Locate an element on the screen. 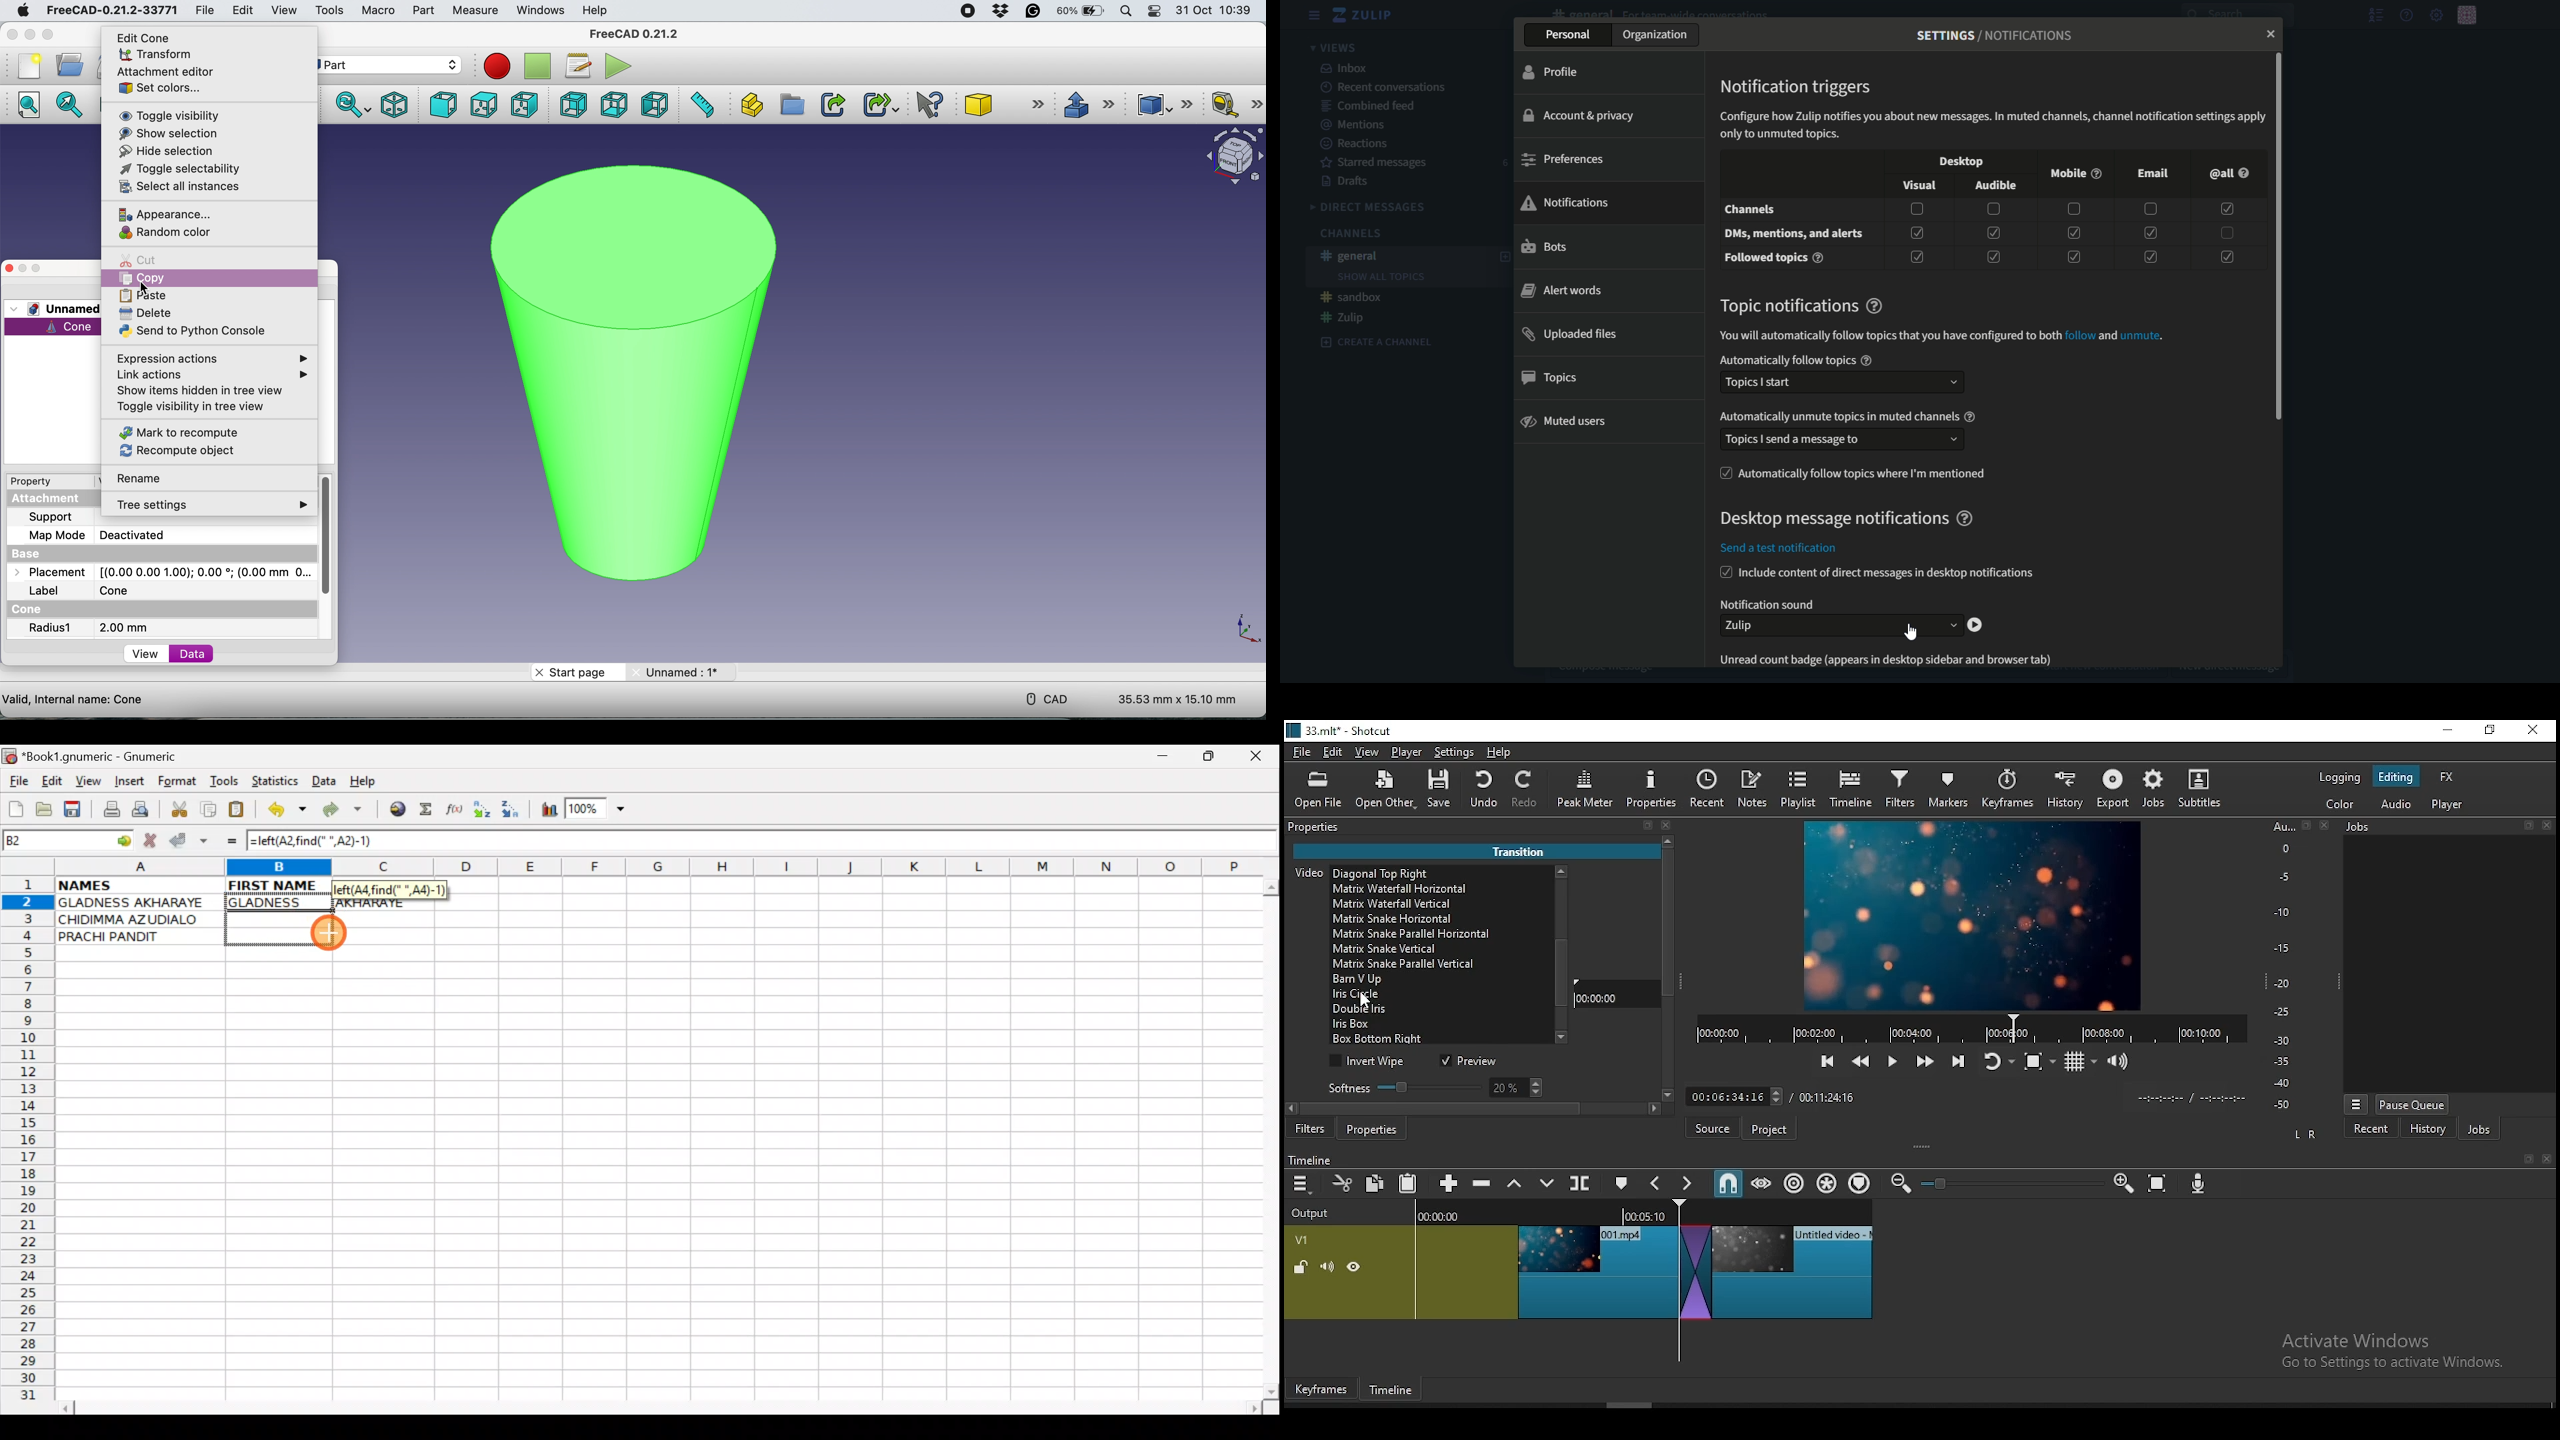 The height and width of the screenshot is (1456, 2576). checkbox is located at coordinates (1918, 232).